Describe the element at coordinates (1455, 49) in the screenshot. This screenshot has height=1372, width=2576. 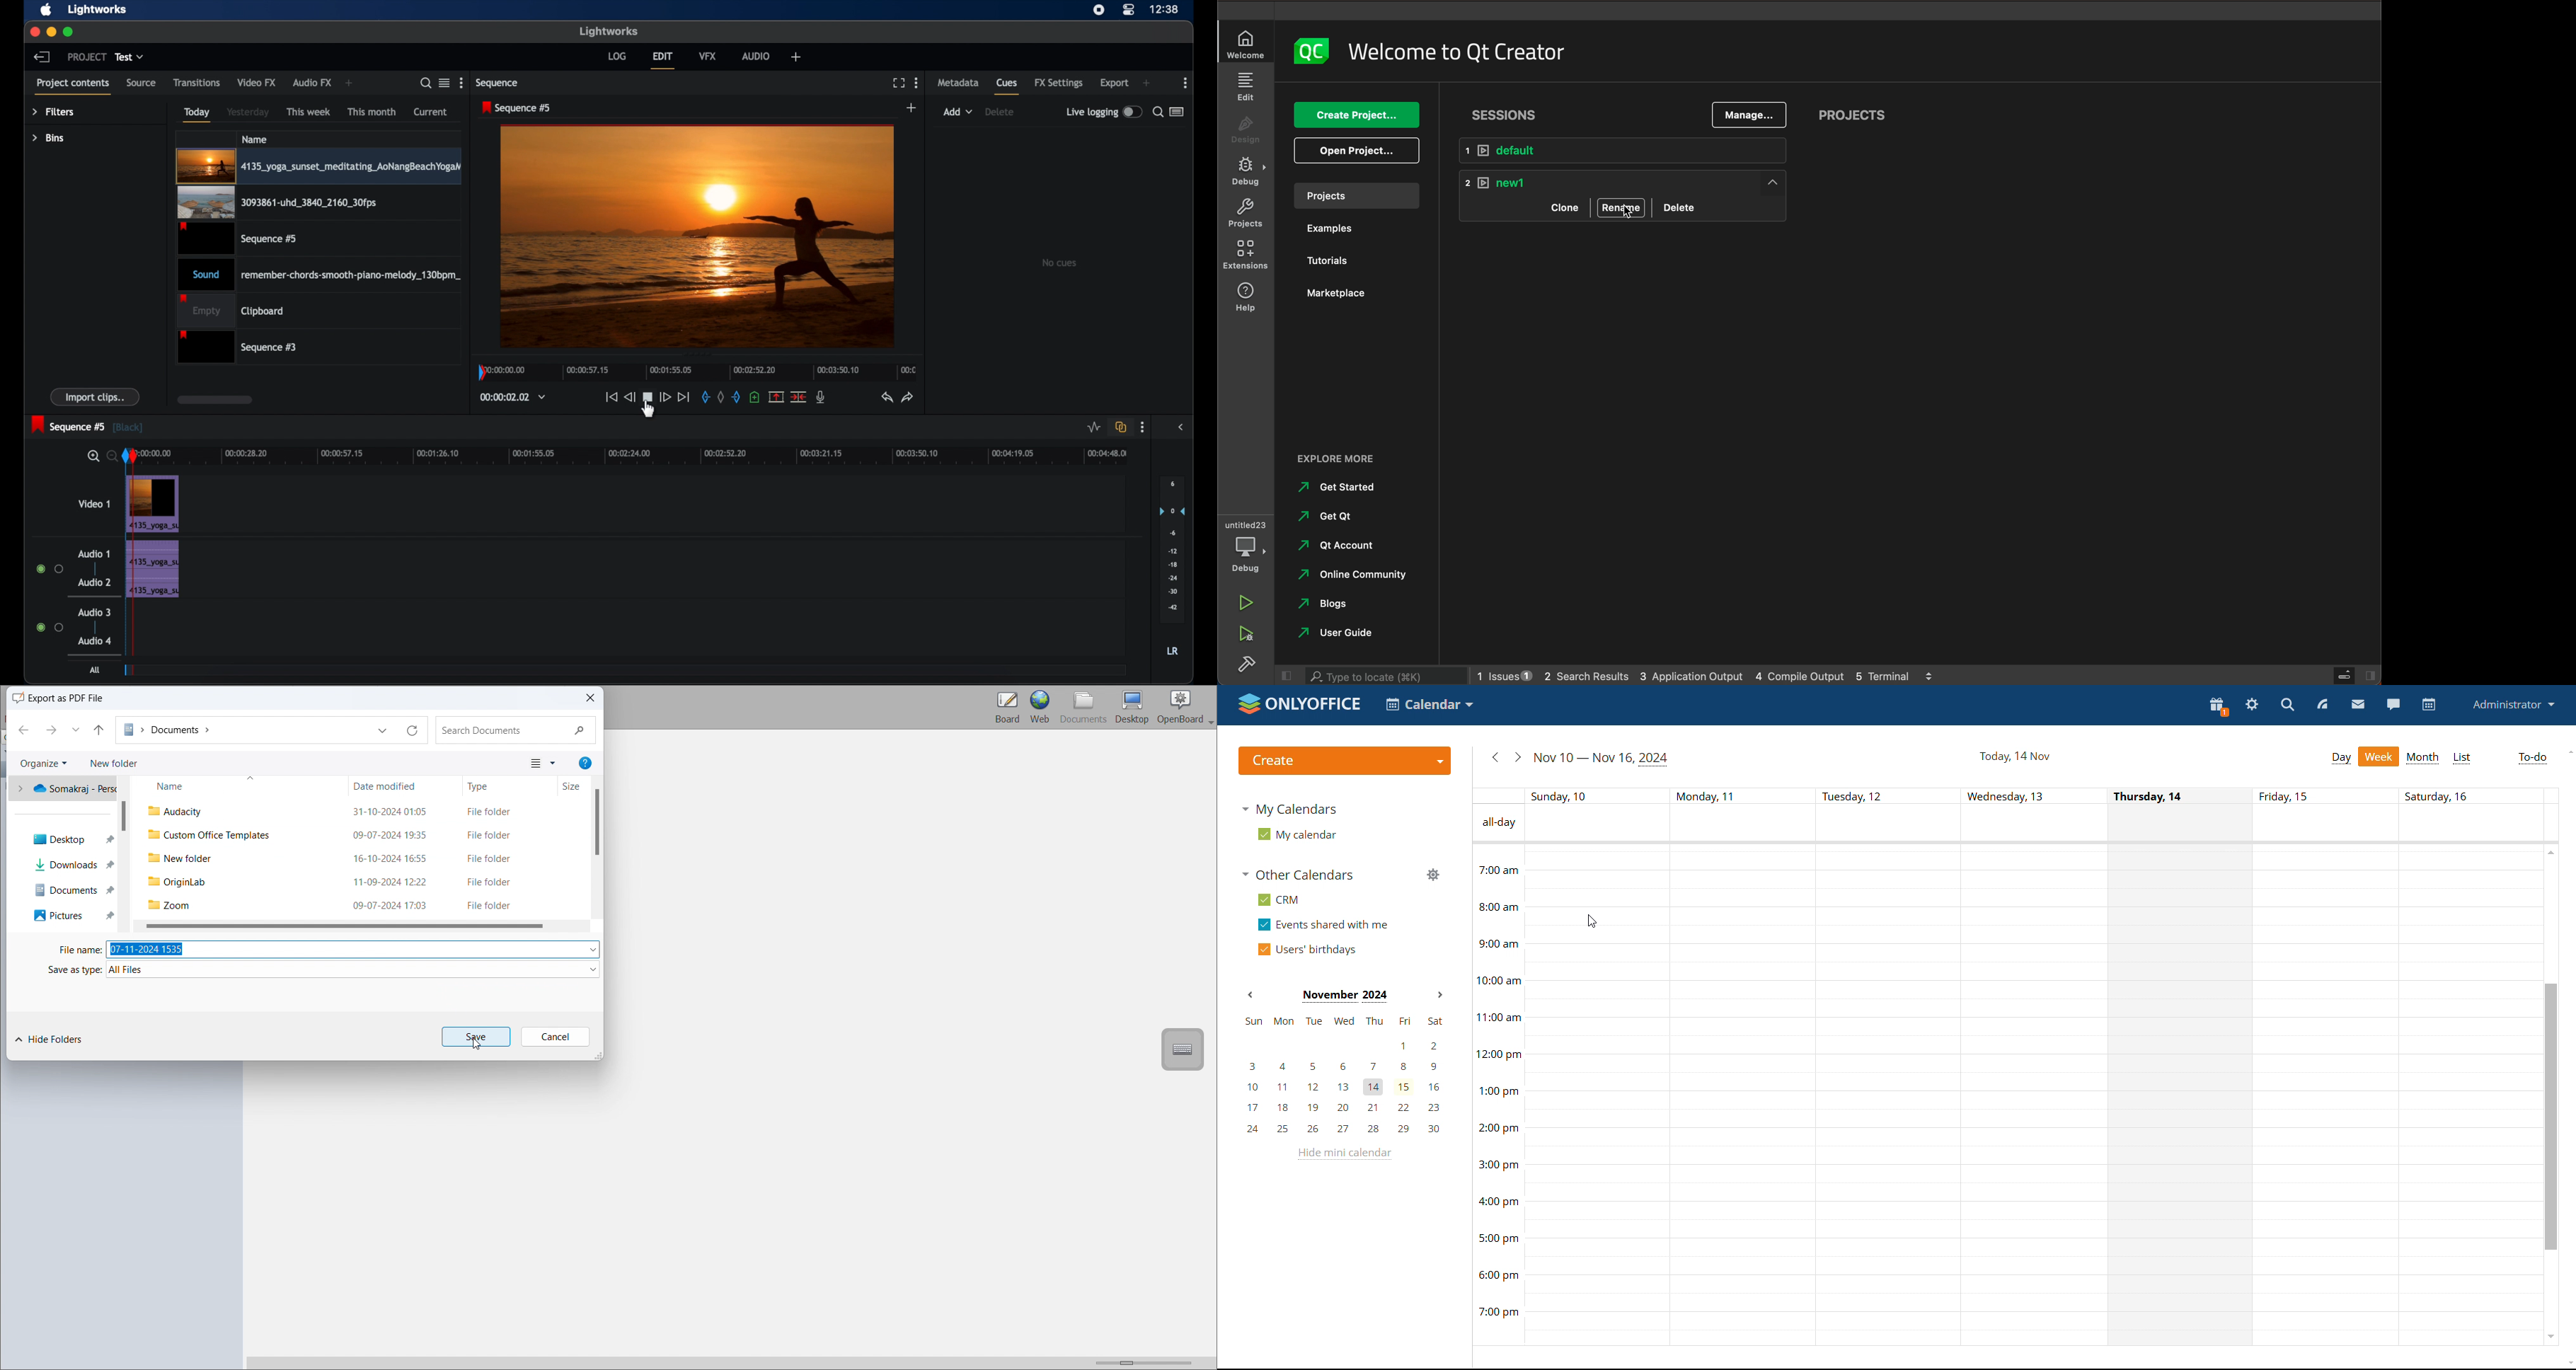
I see `welcome` at that location.